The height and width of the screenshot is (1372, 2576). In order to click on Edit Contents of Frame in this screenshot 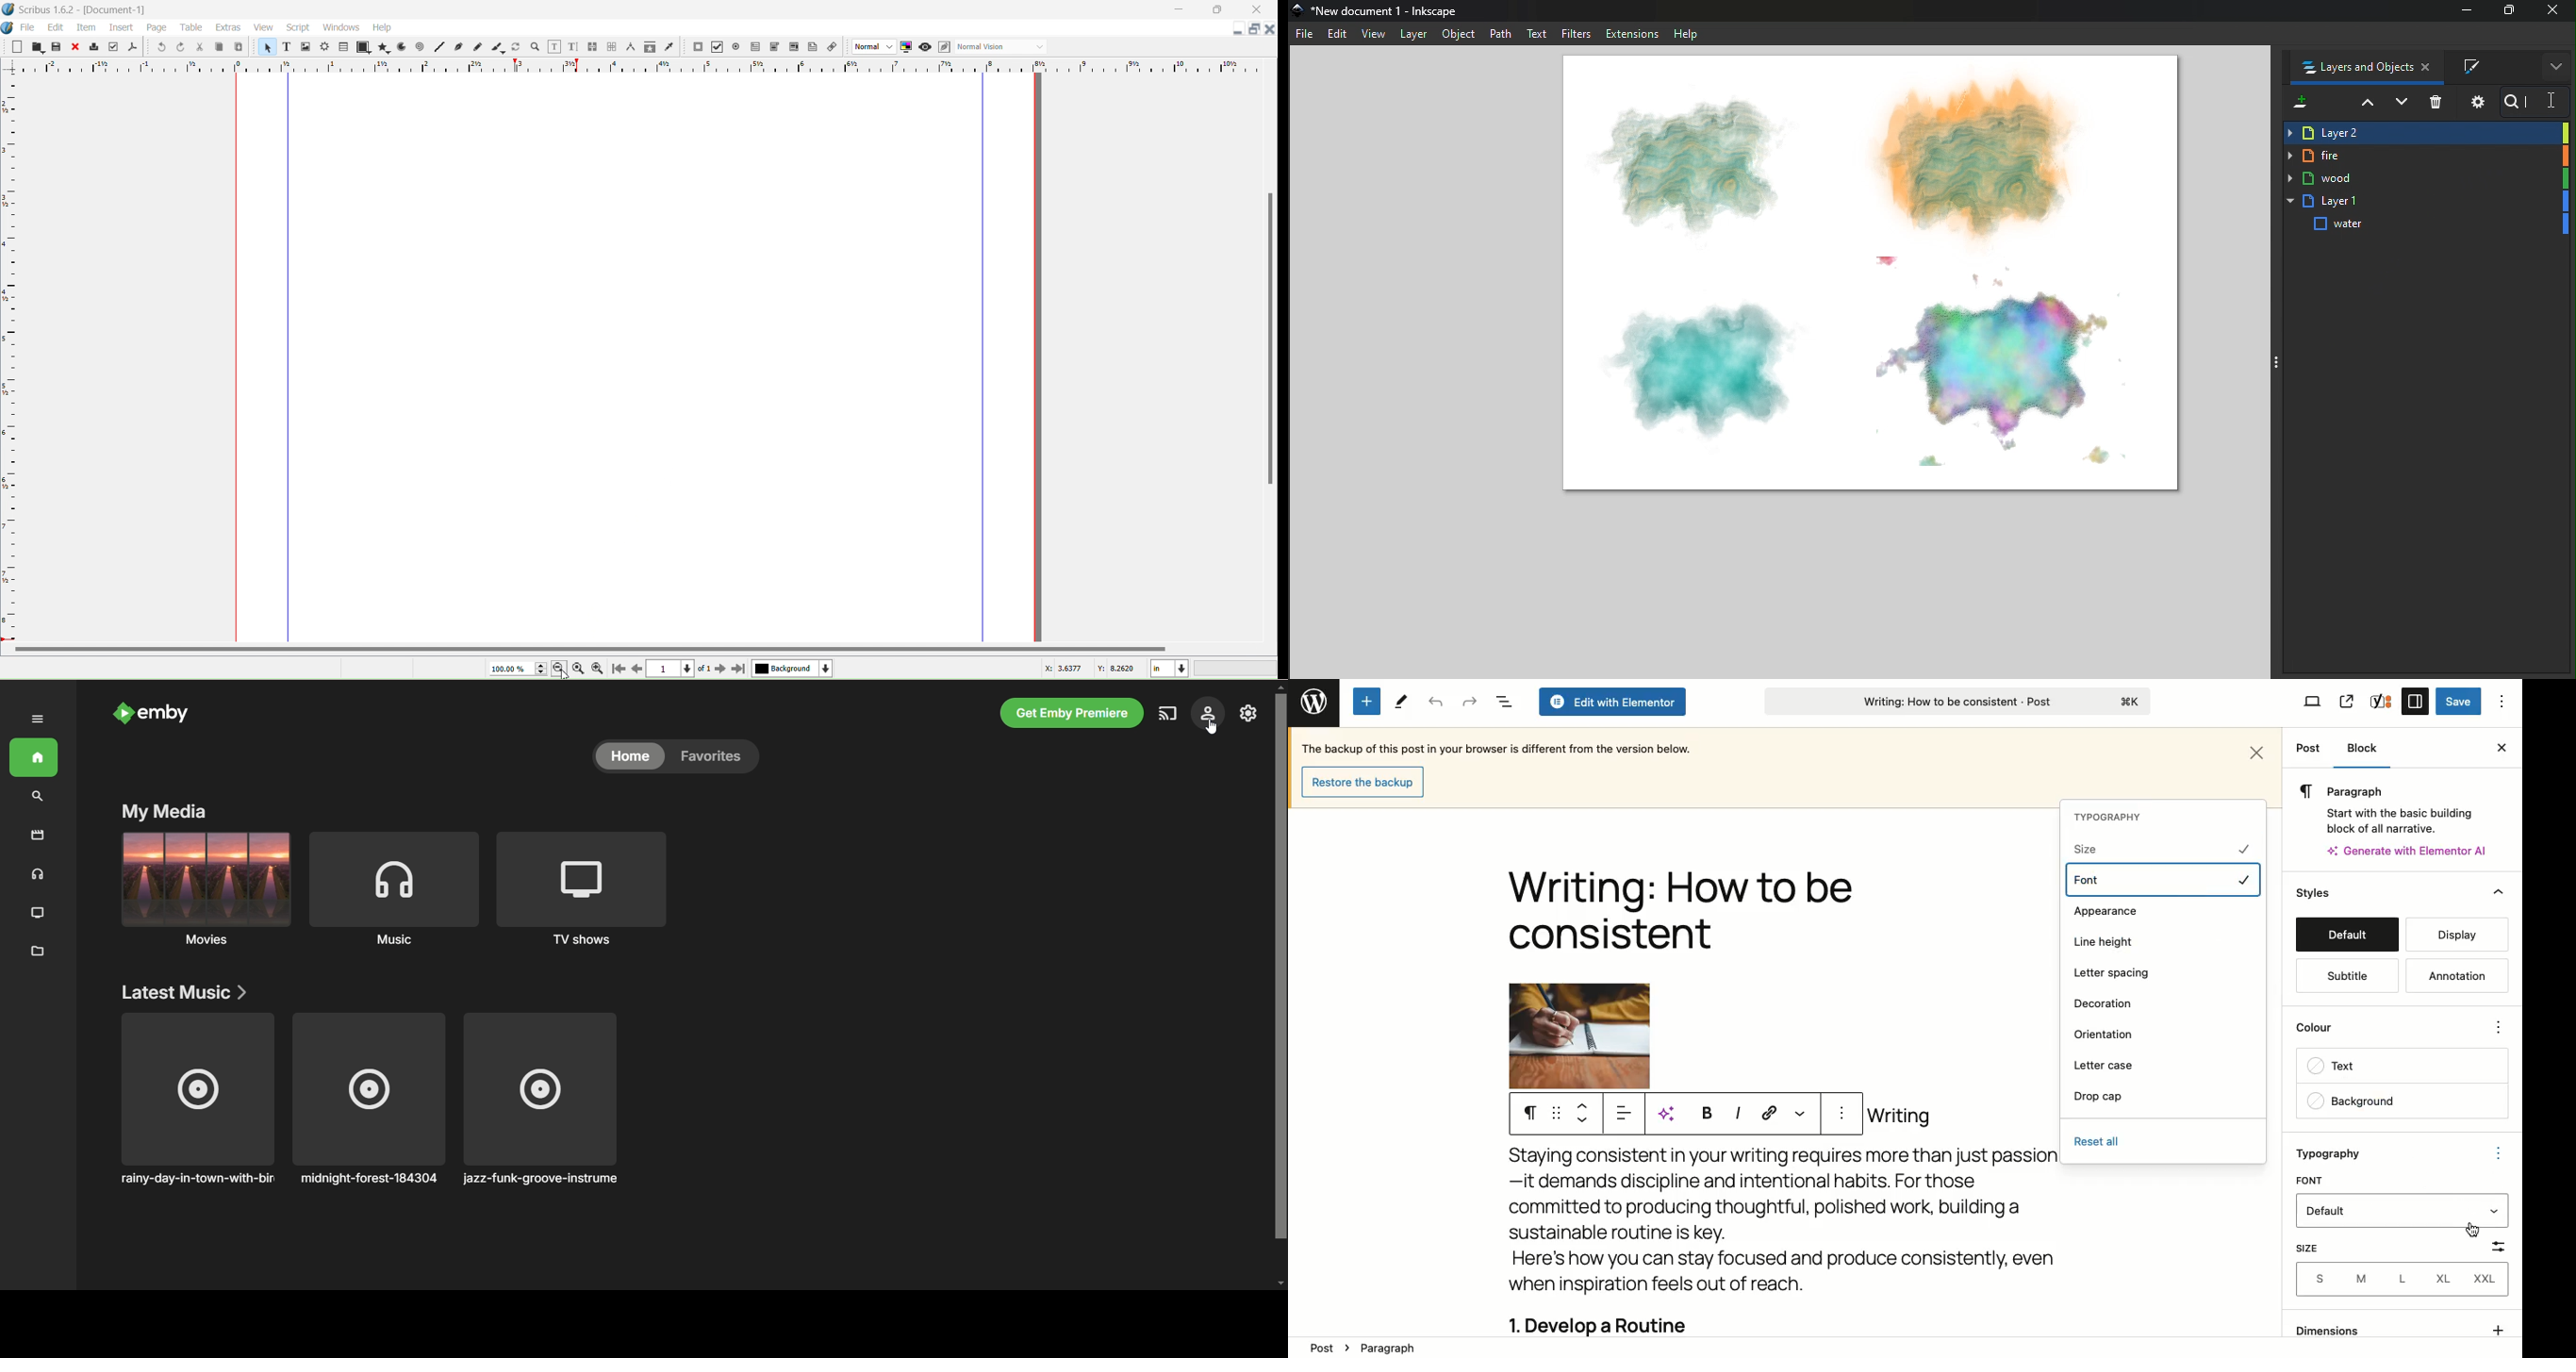, I will do `click(554, 47)`.